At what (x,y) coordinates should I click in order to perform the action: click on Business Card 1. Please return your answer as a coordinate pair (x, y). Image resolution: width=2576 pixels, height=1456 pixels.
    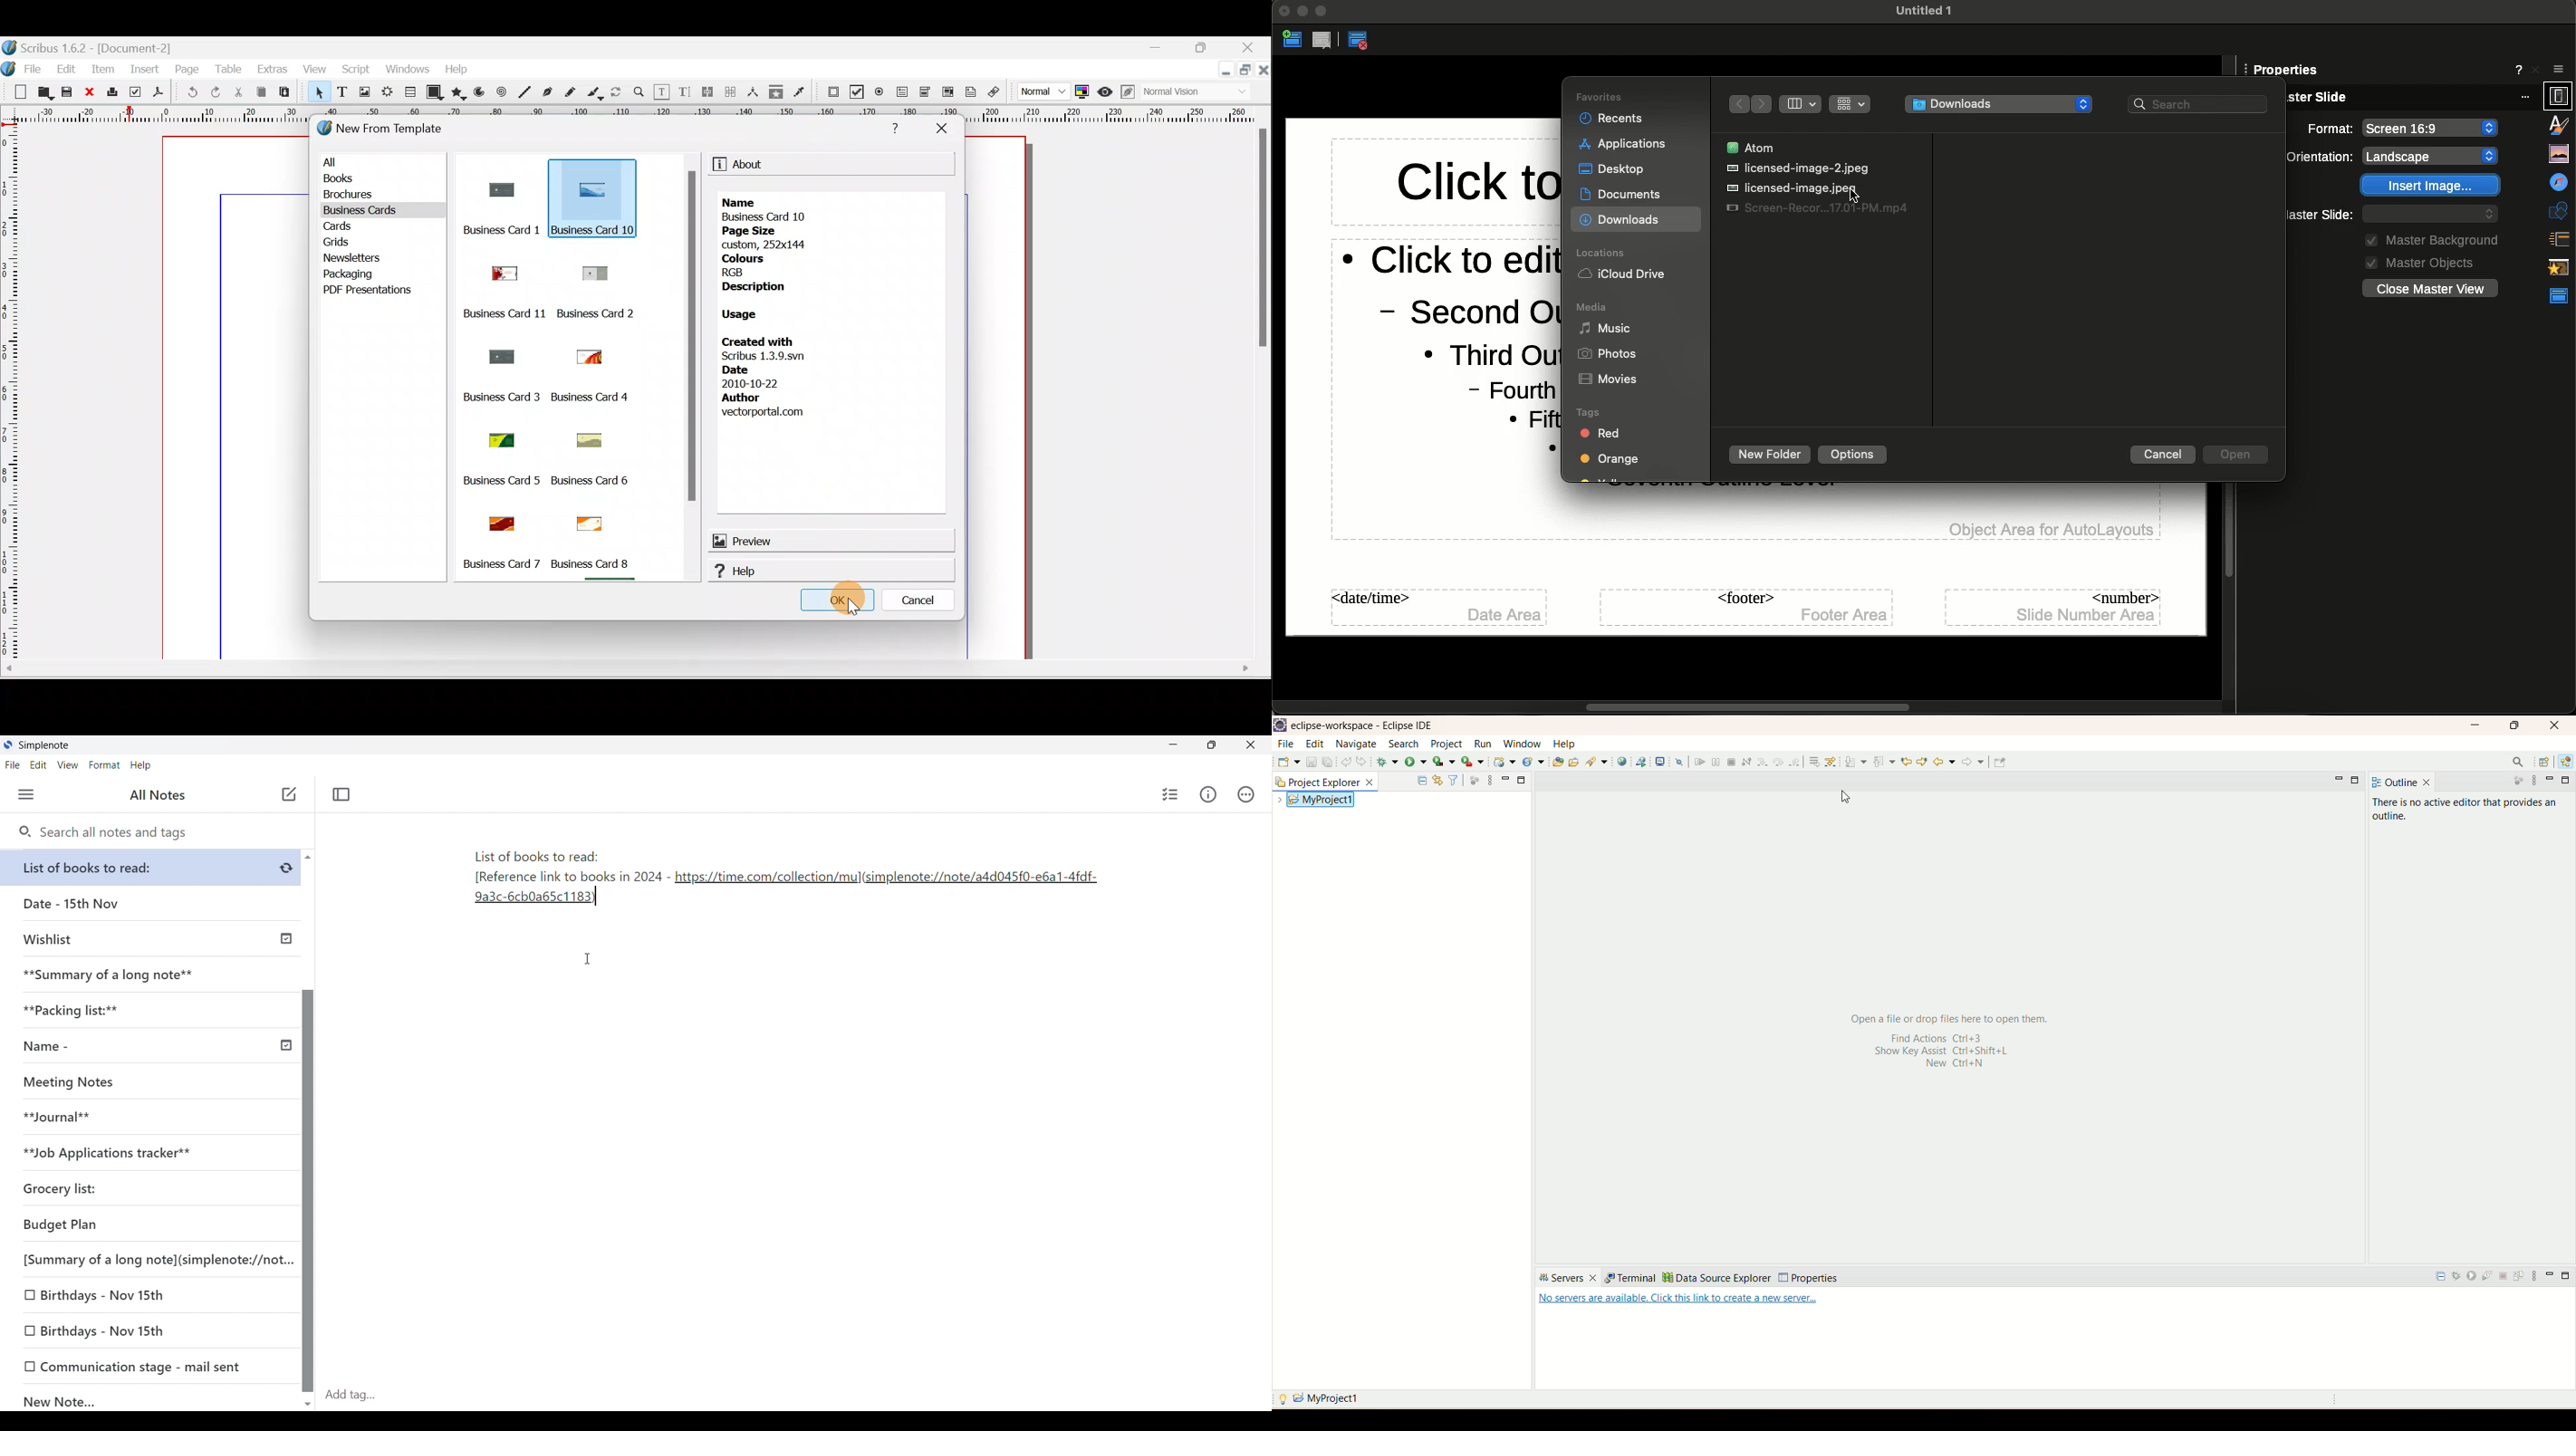
    Looking at the image, I should click on (484, 230).